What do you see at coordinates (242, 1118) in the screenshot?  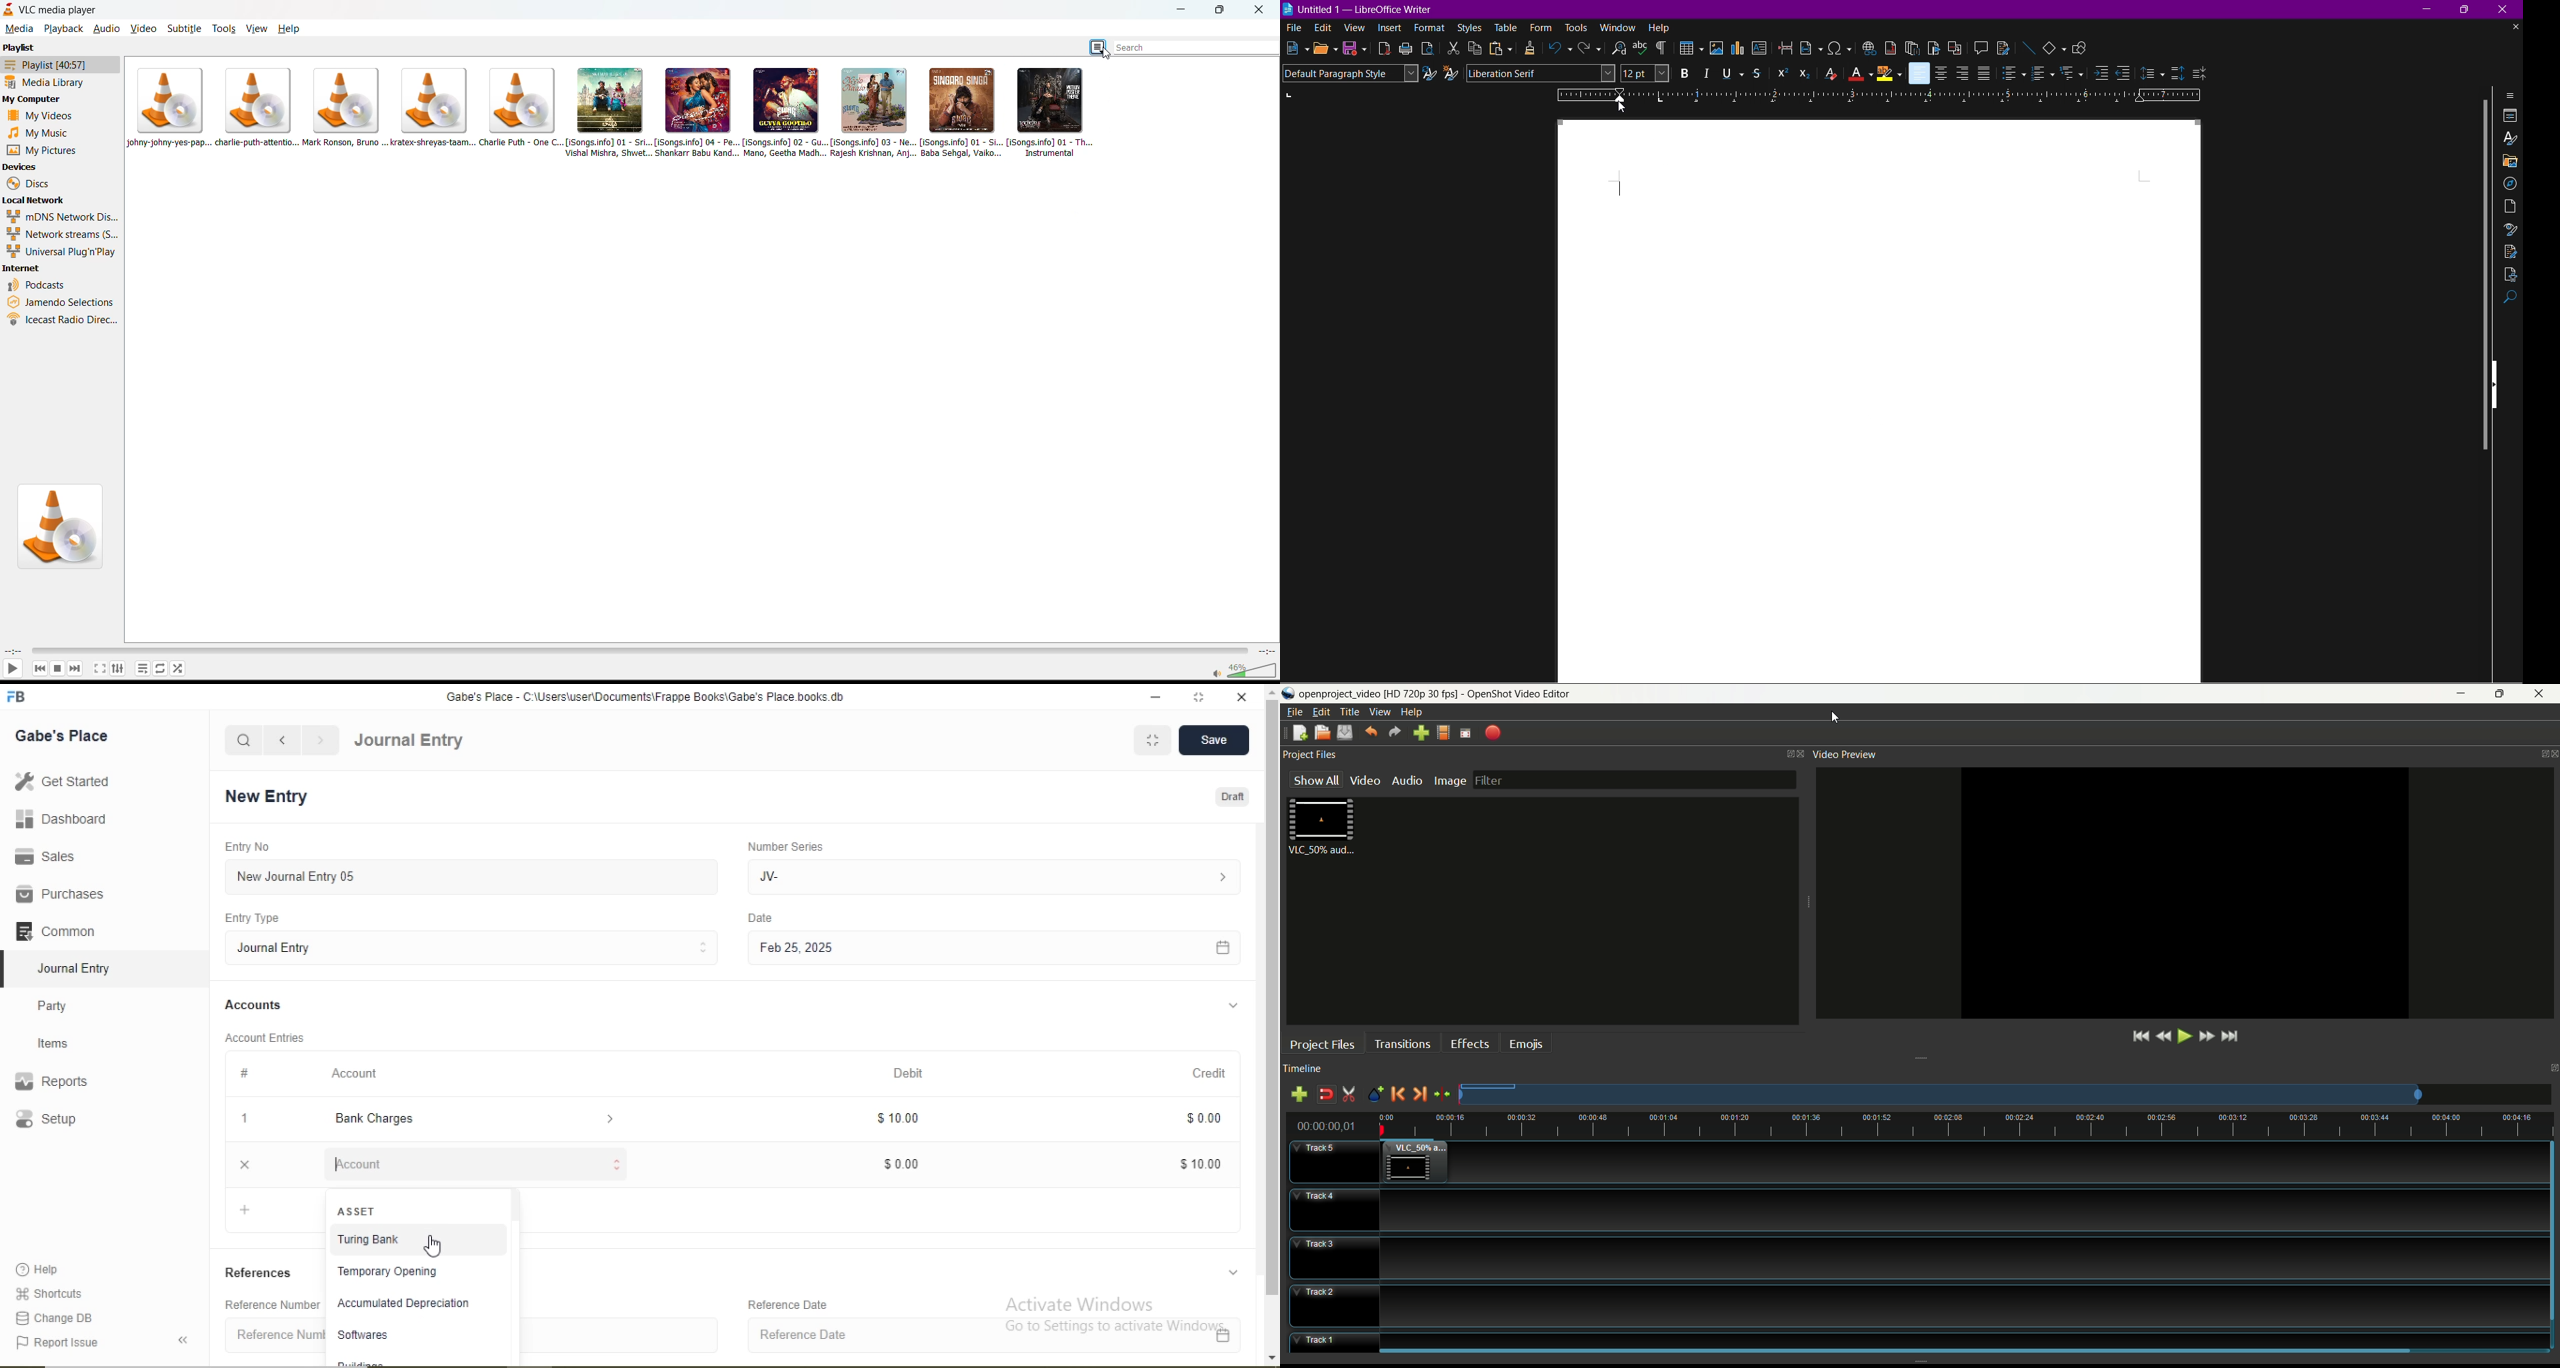 I see `1` at bounding box center [242, 1118].